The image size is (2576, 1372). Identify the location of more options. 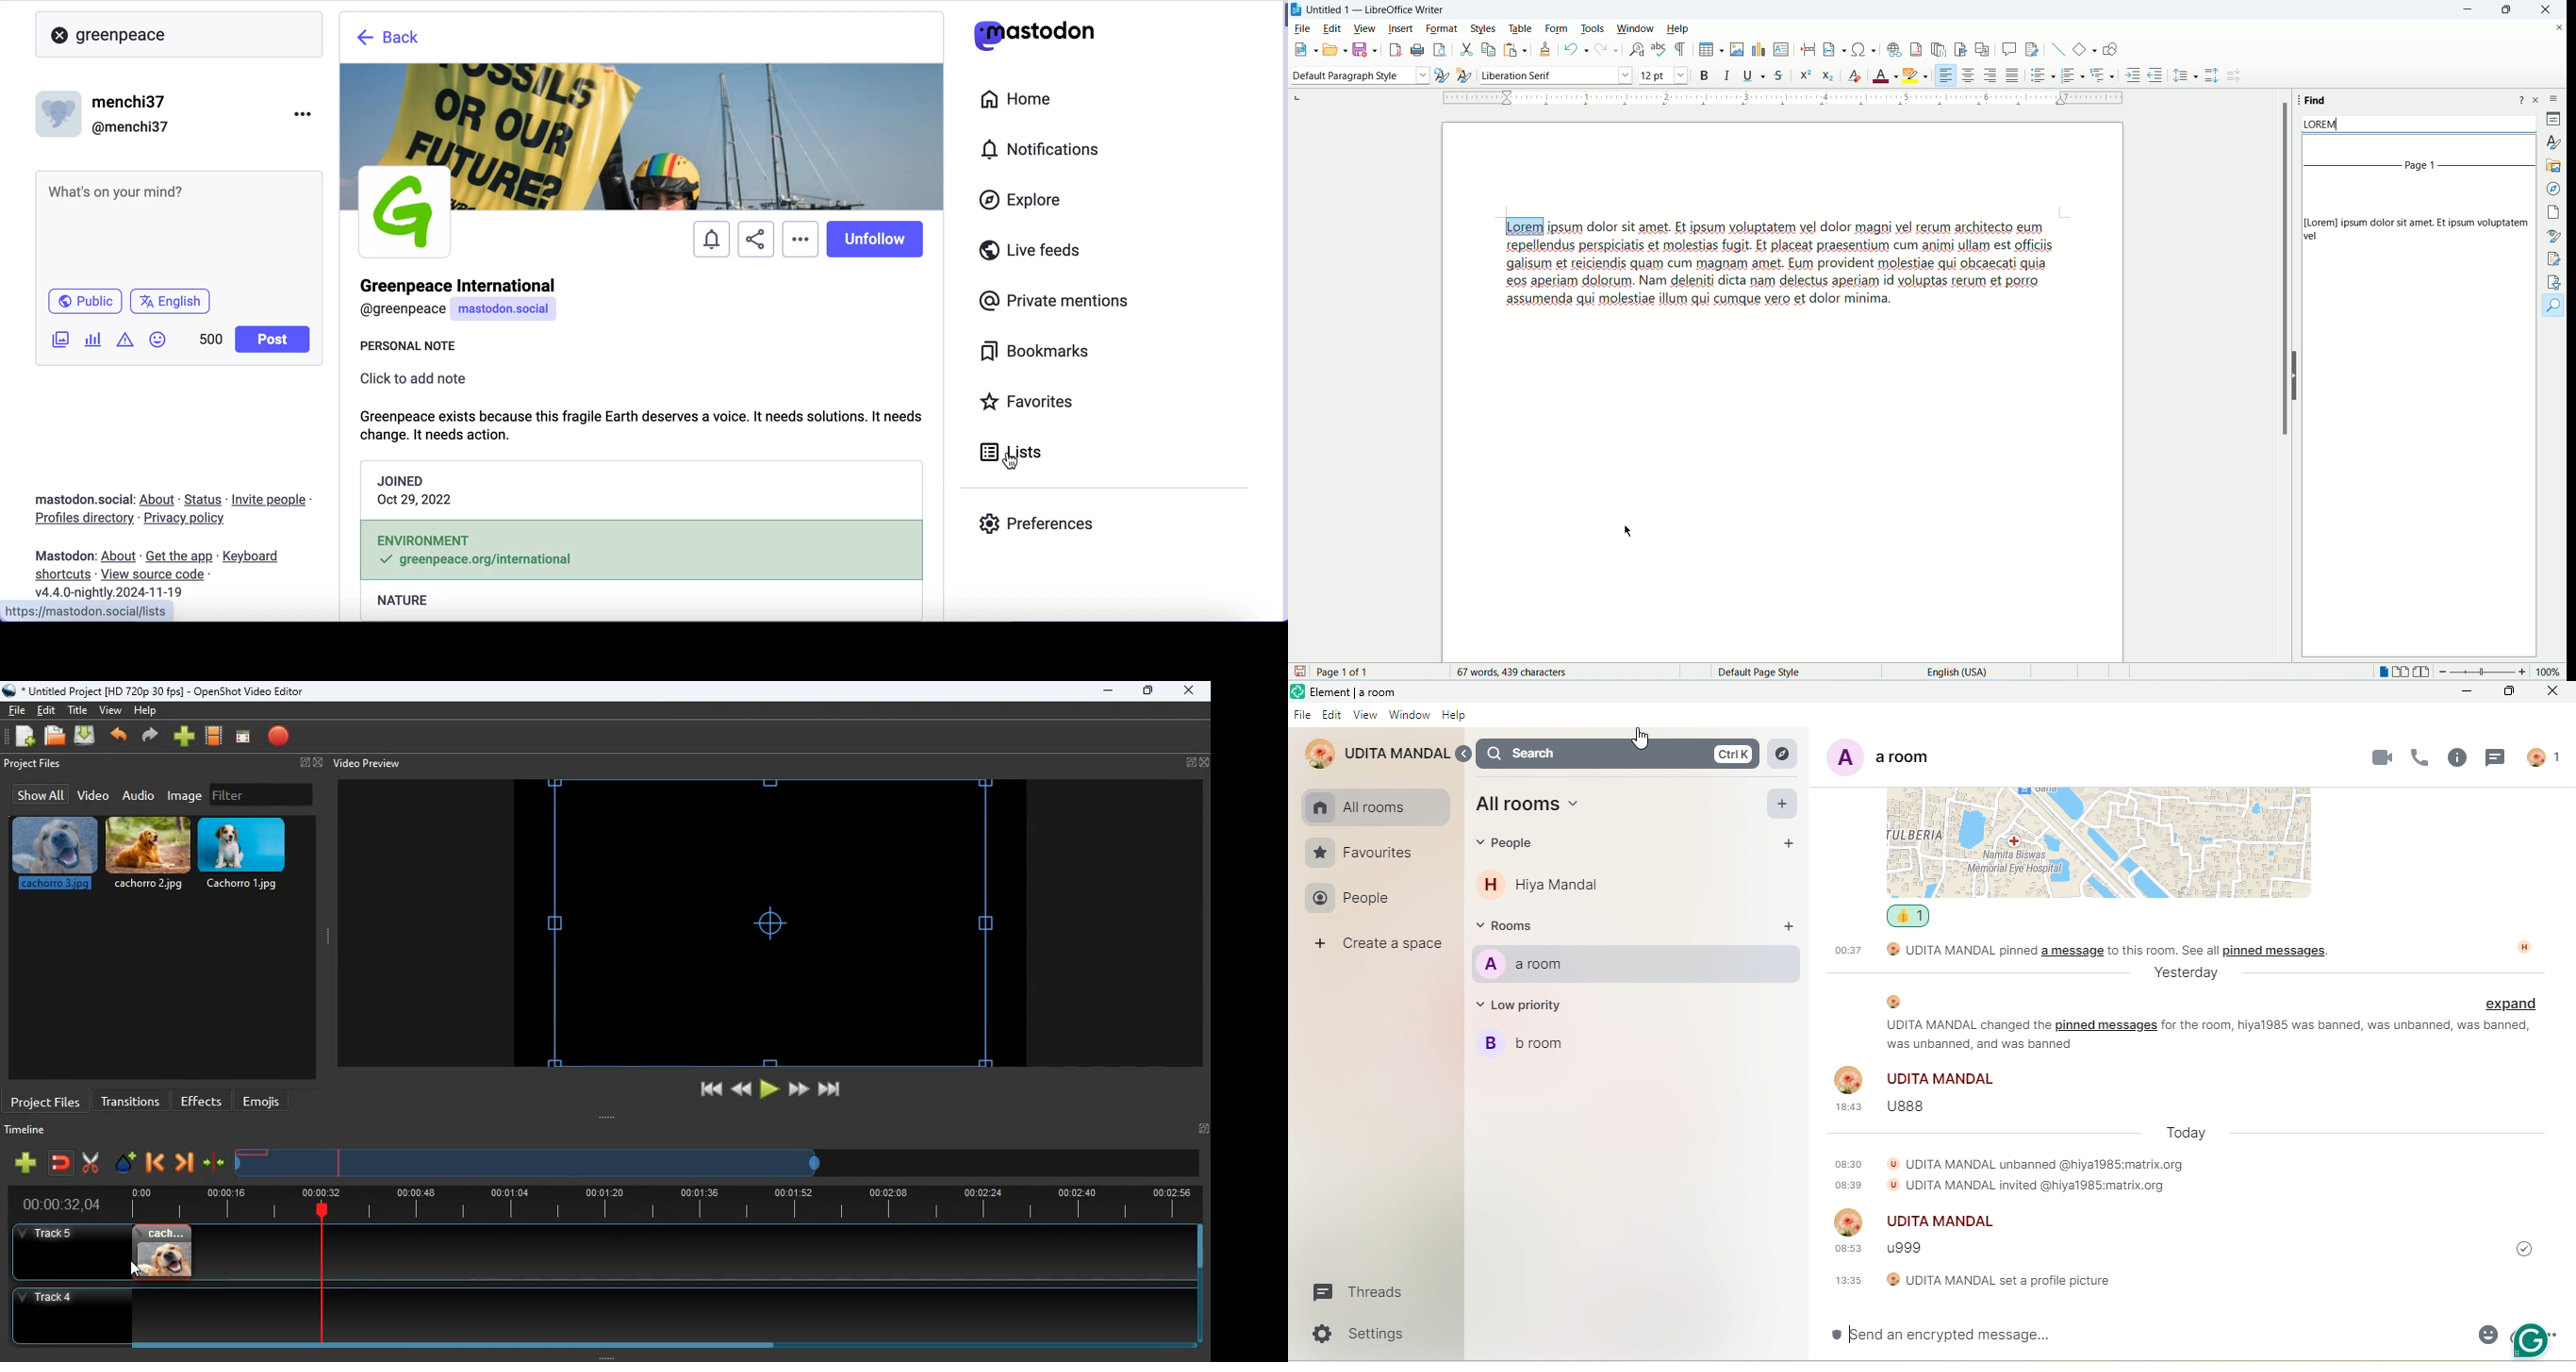
(2555, 1332).